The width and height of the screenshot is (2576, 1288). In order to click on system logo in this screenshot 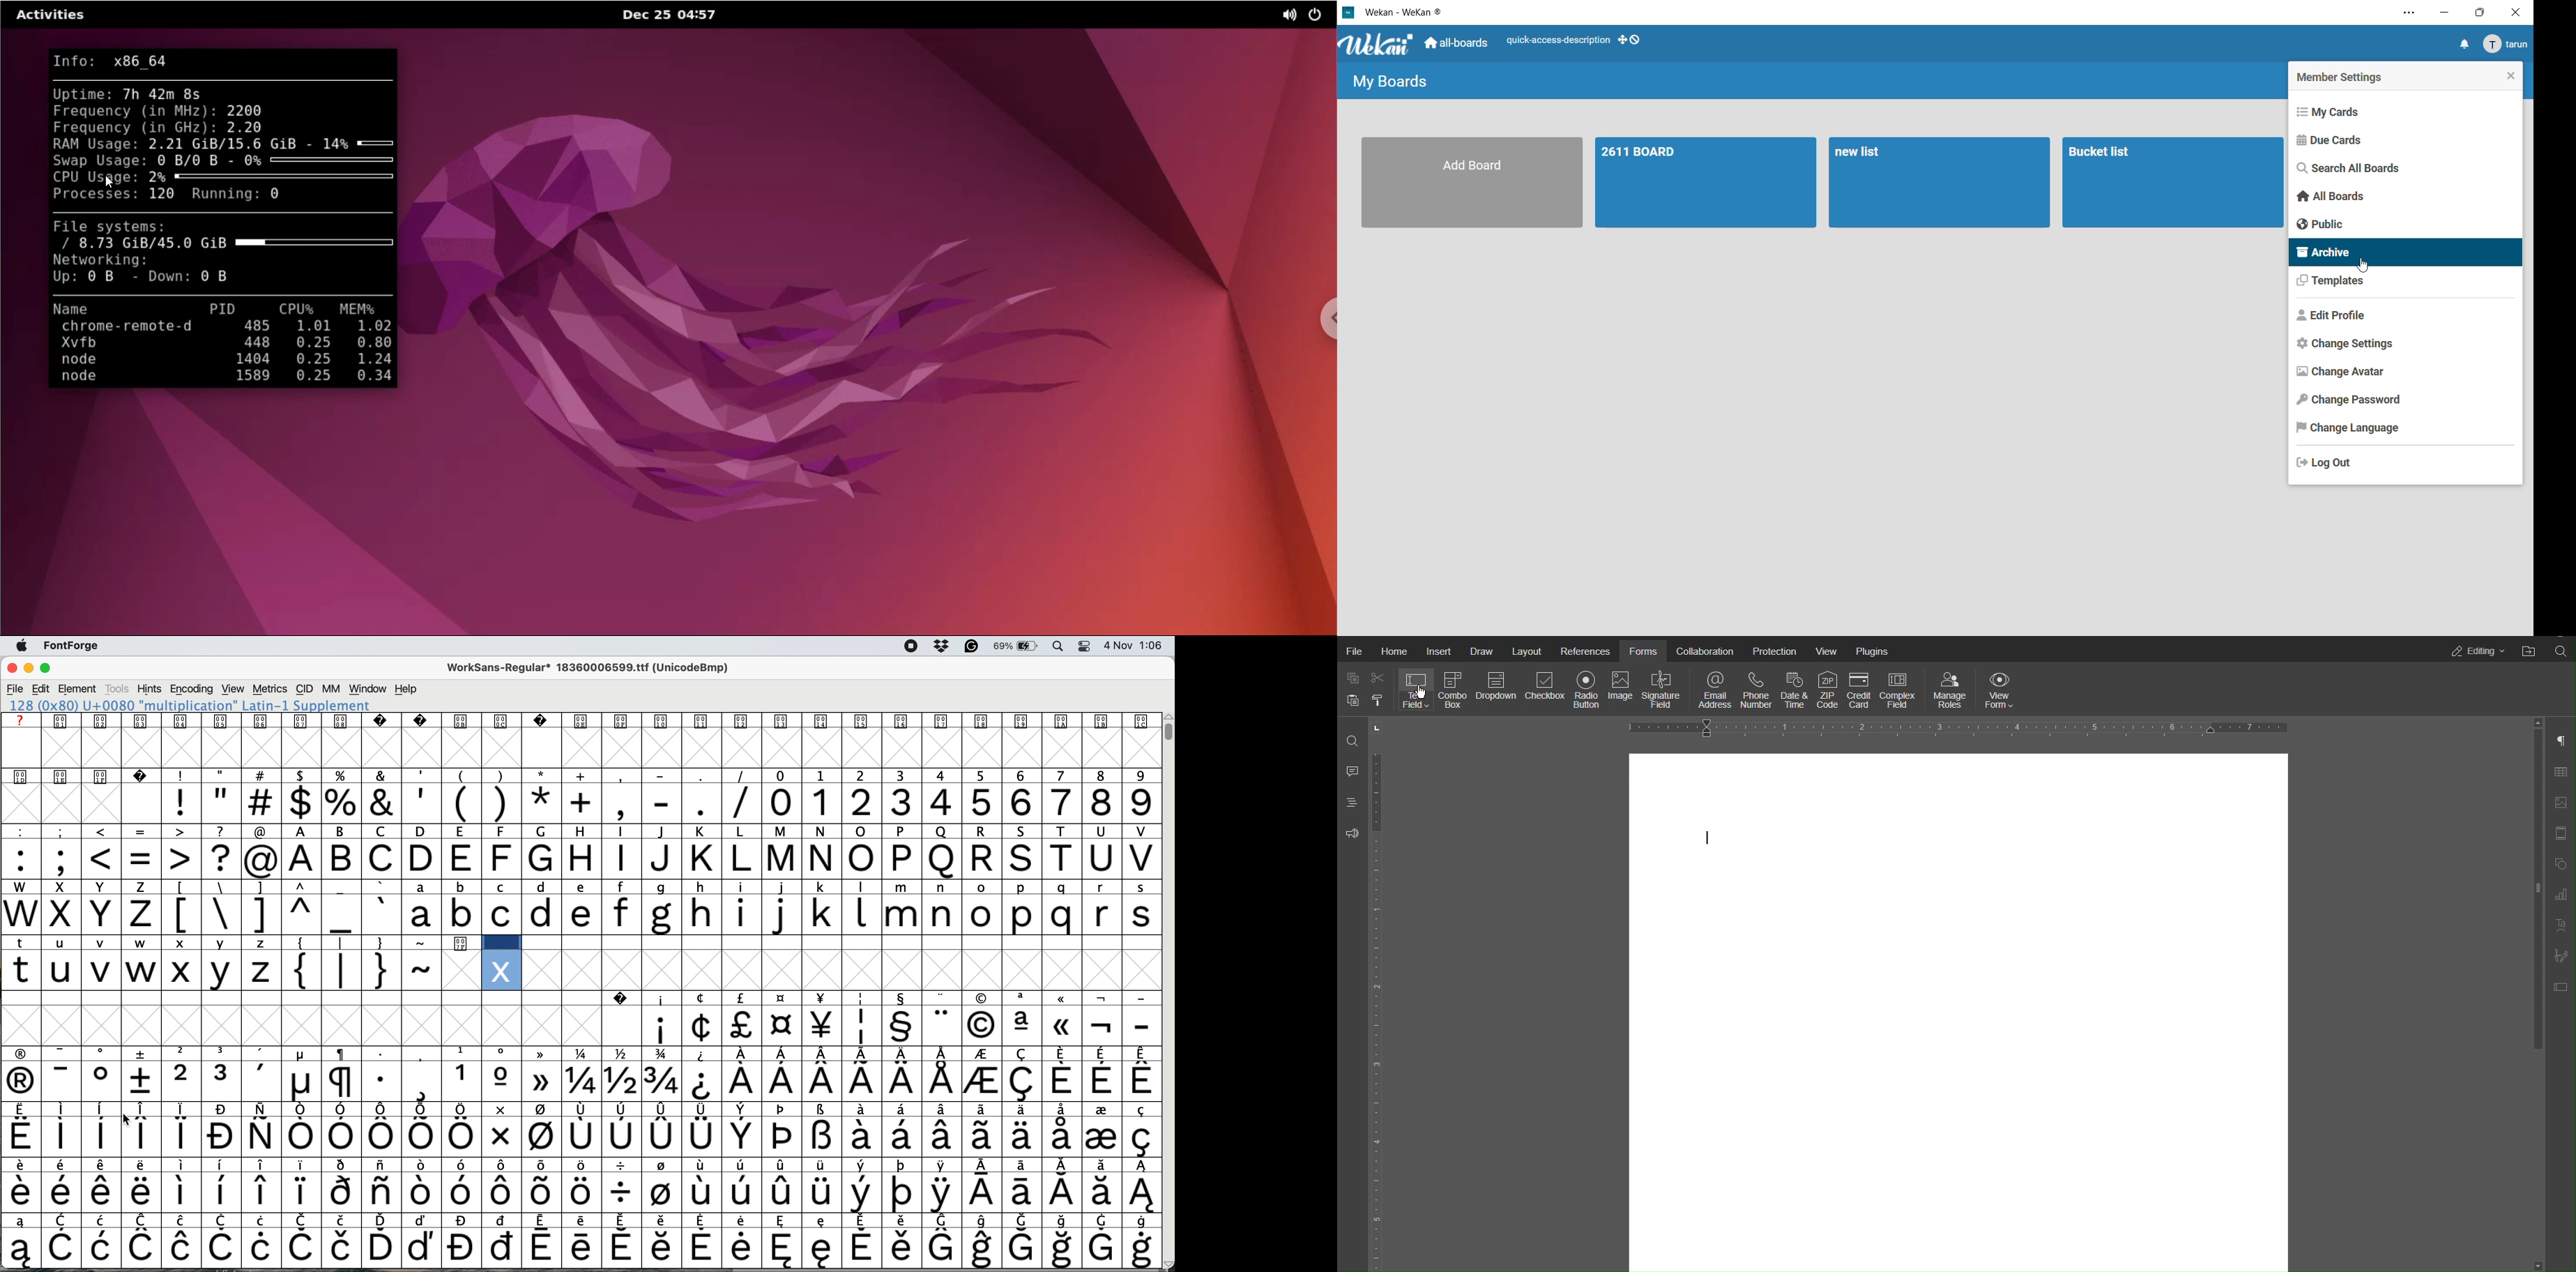, I will do `click(26, 646)`.